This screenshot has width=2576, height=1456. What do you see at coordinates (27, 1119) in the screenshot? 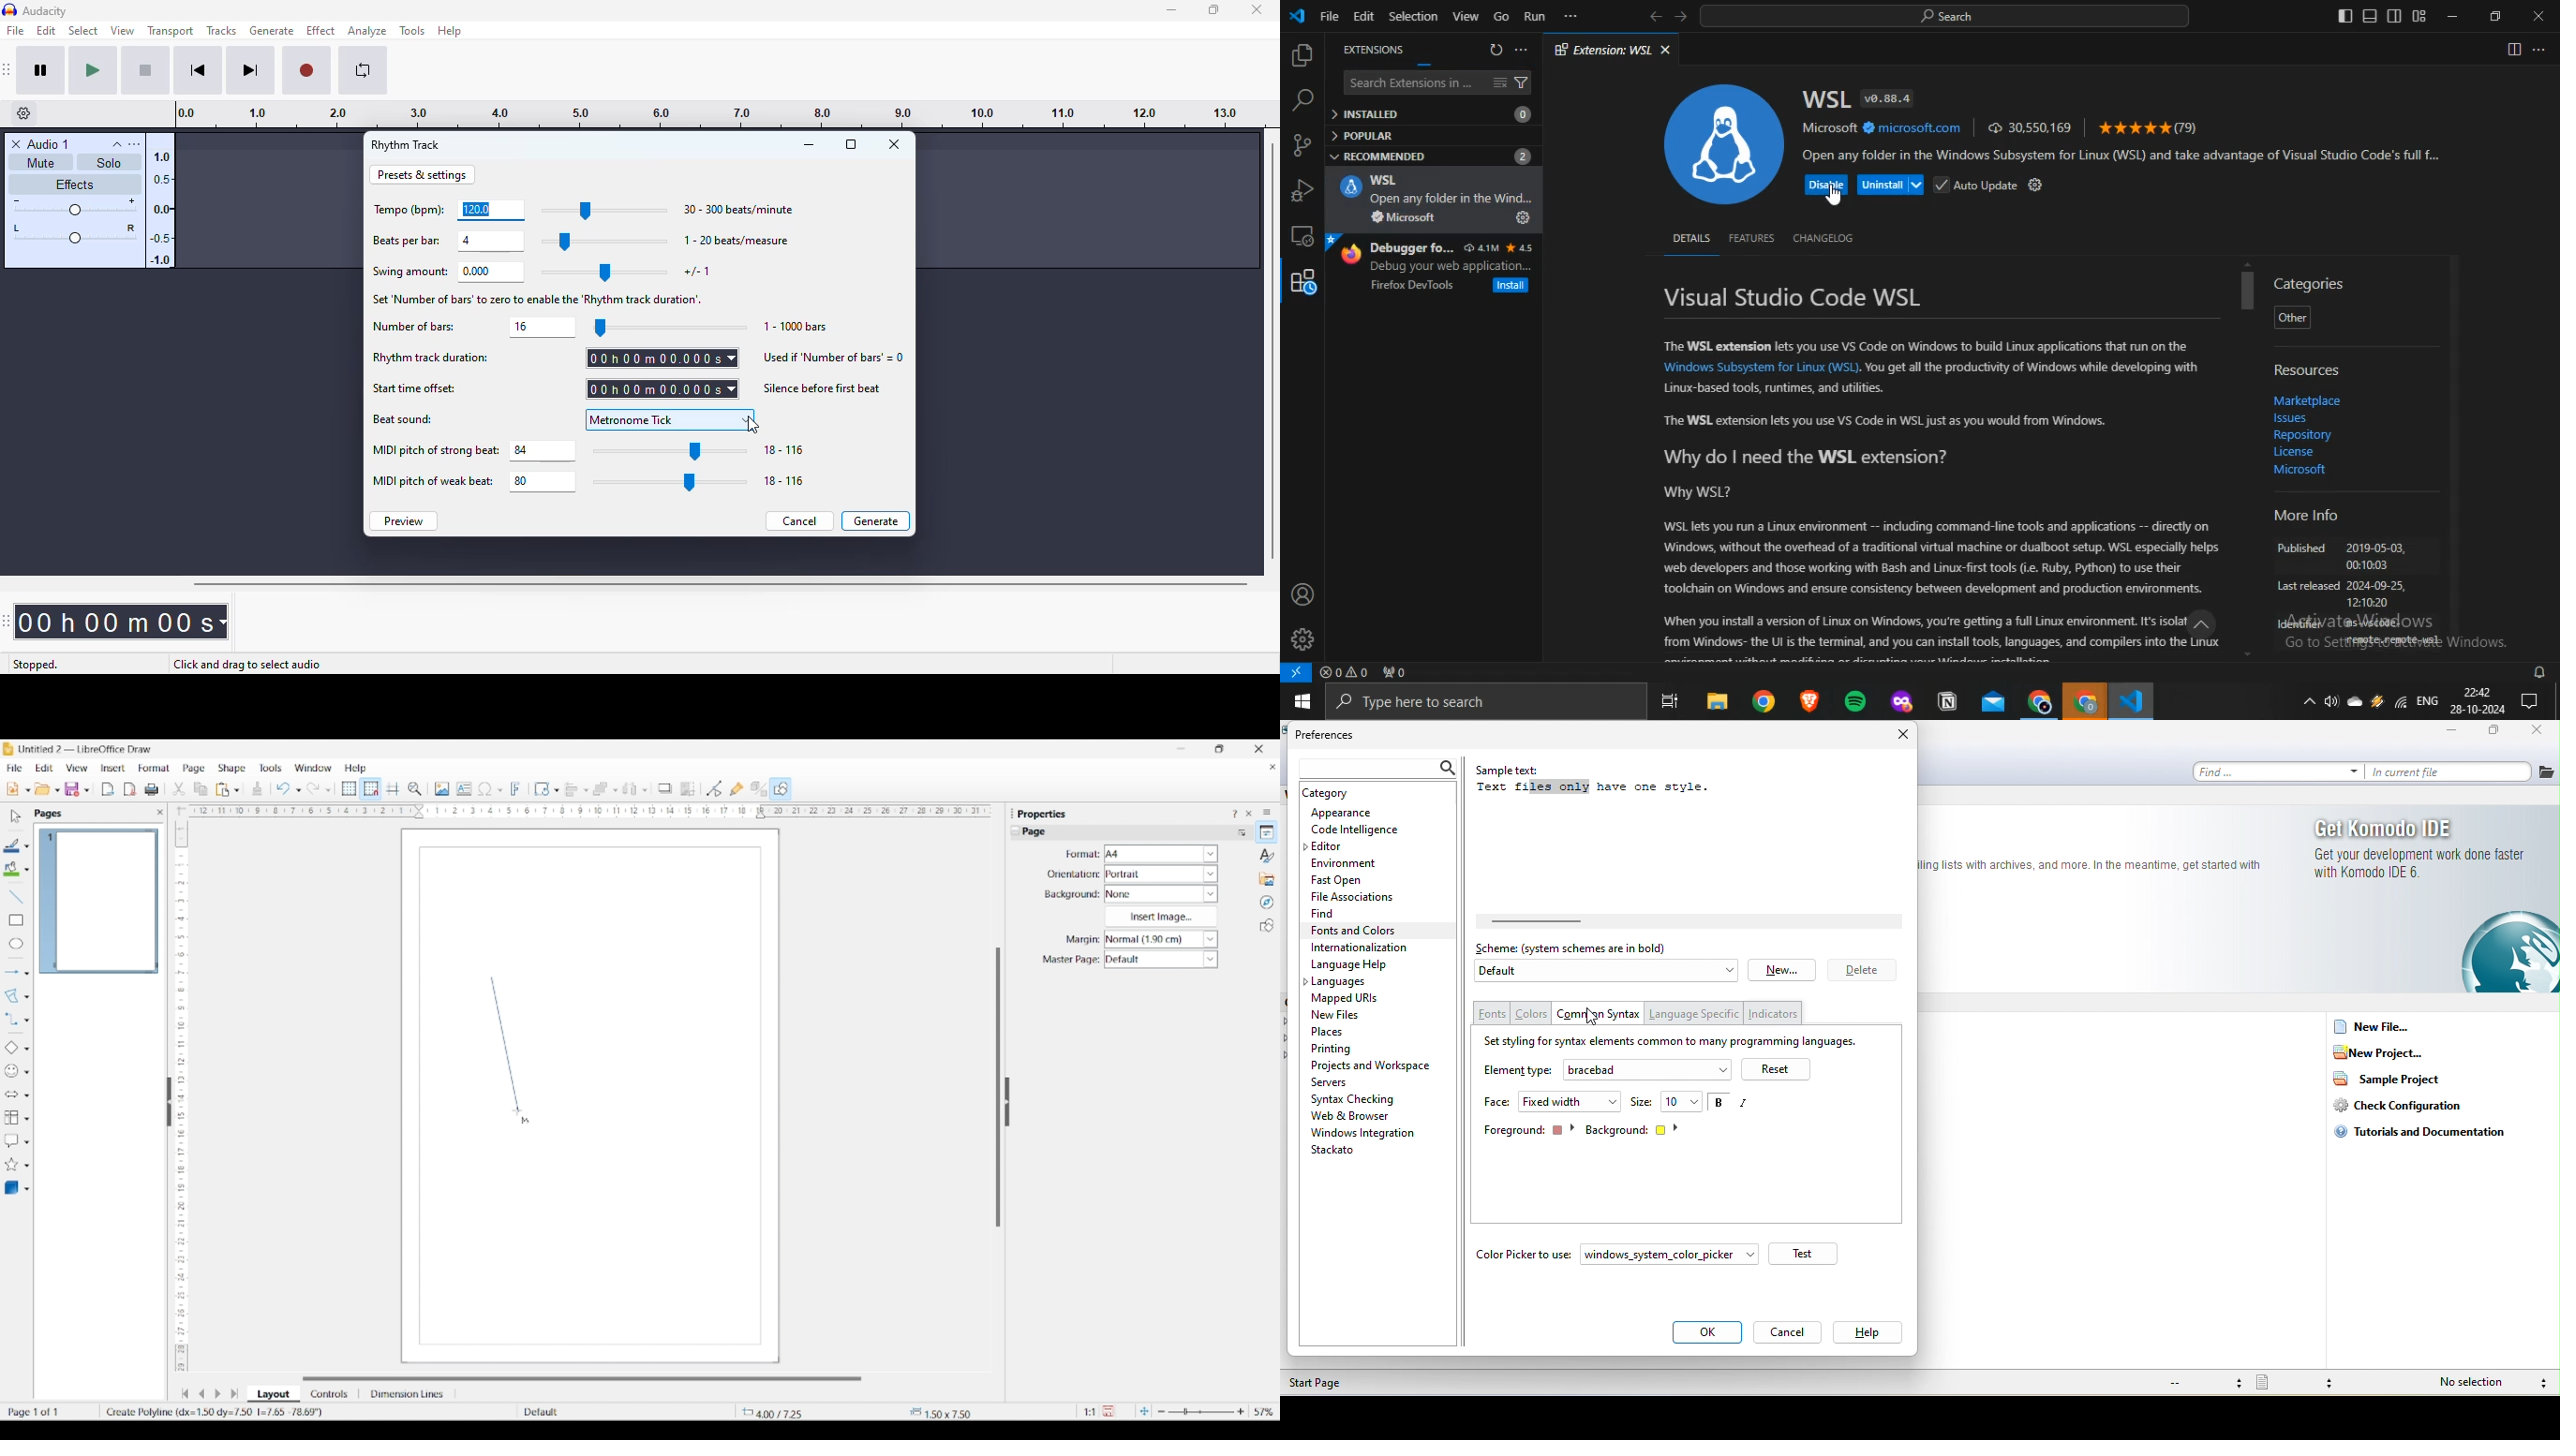
I see `Flowchart options` at bounding box center [27, 1119].